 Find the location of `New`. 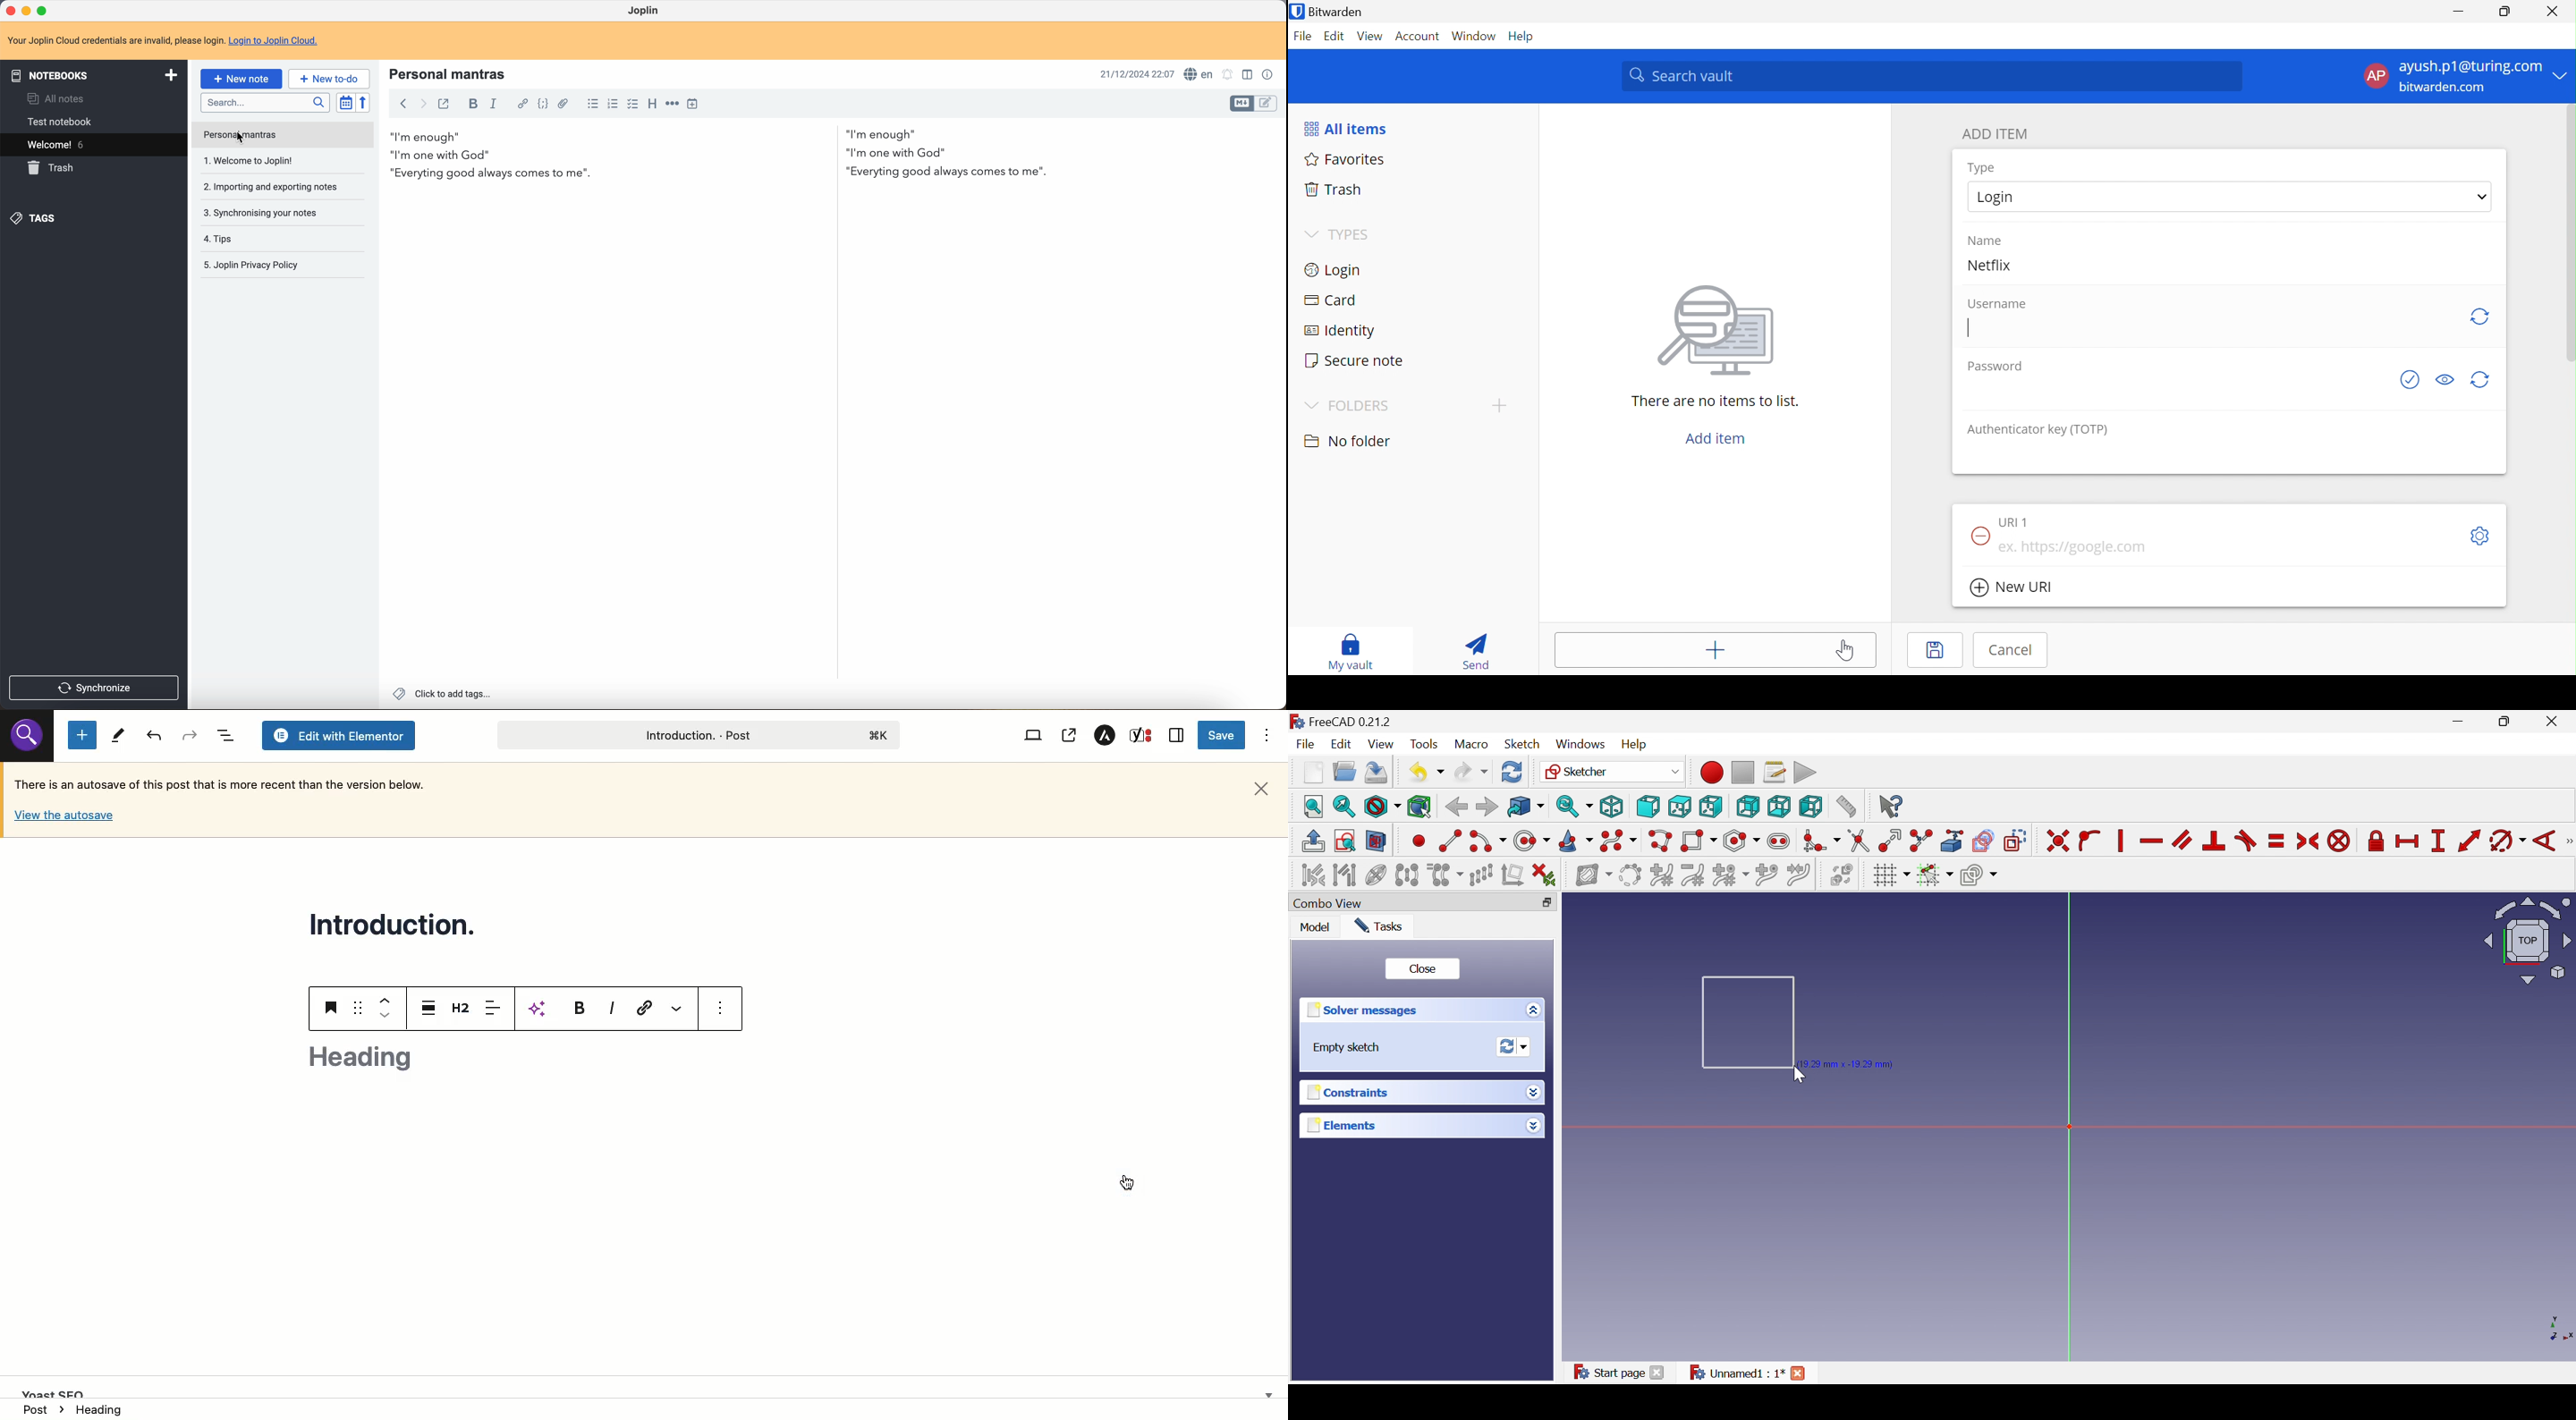

New is located at coordinates (1313, 772).